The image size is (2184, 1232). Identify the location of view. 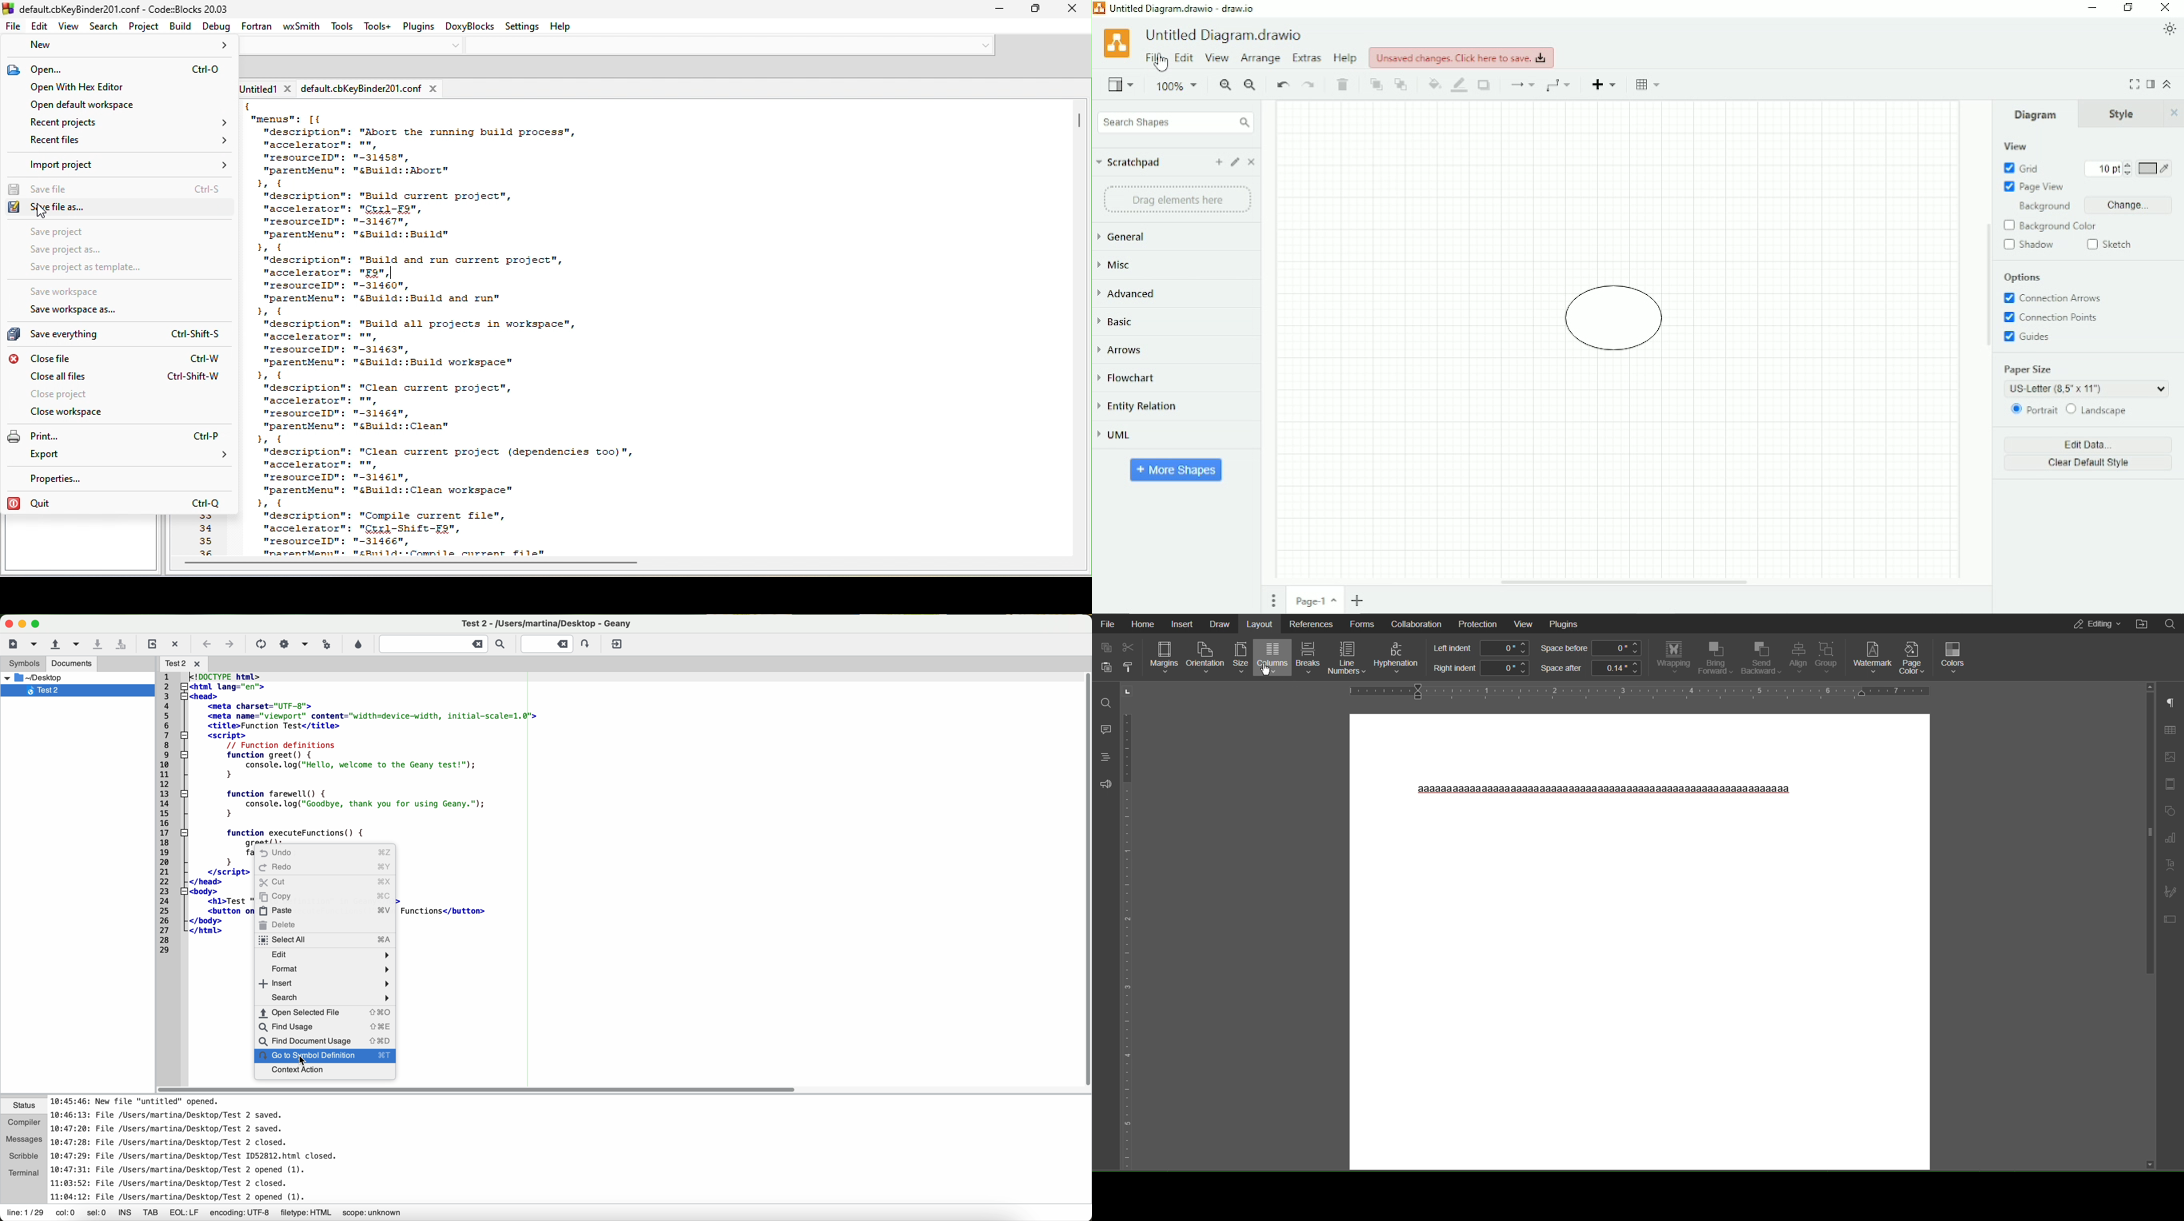
(71, 28).